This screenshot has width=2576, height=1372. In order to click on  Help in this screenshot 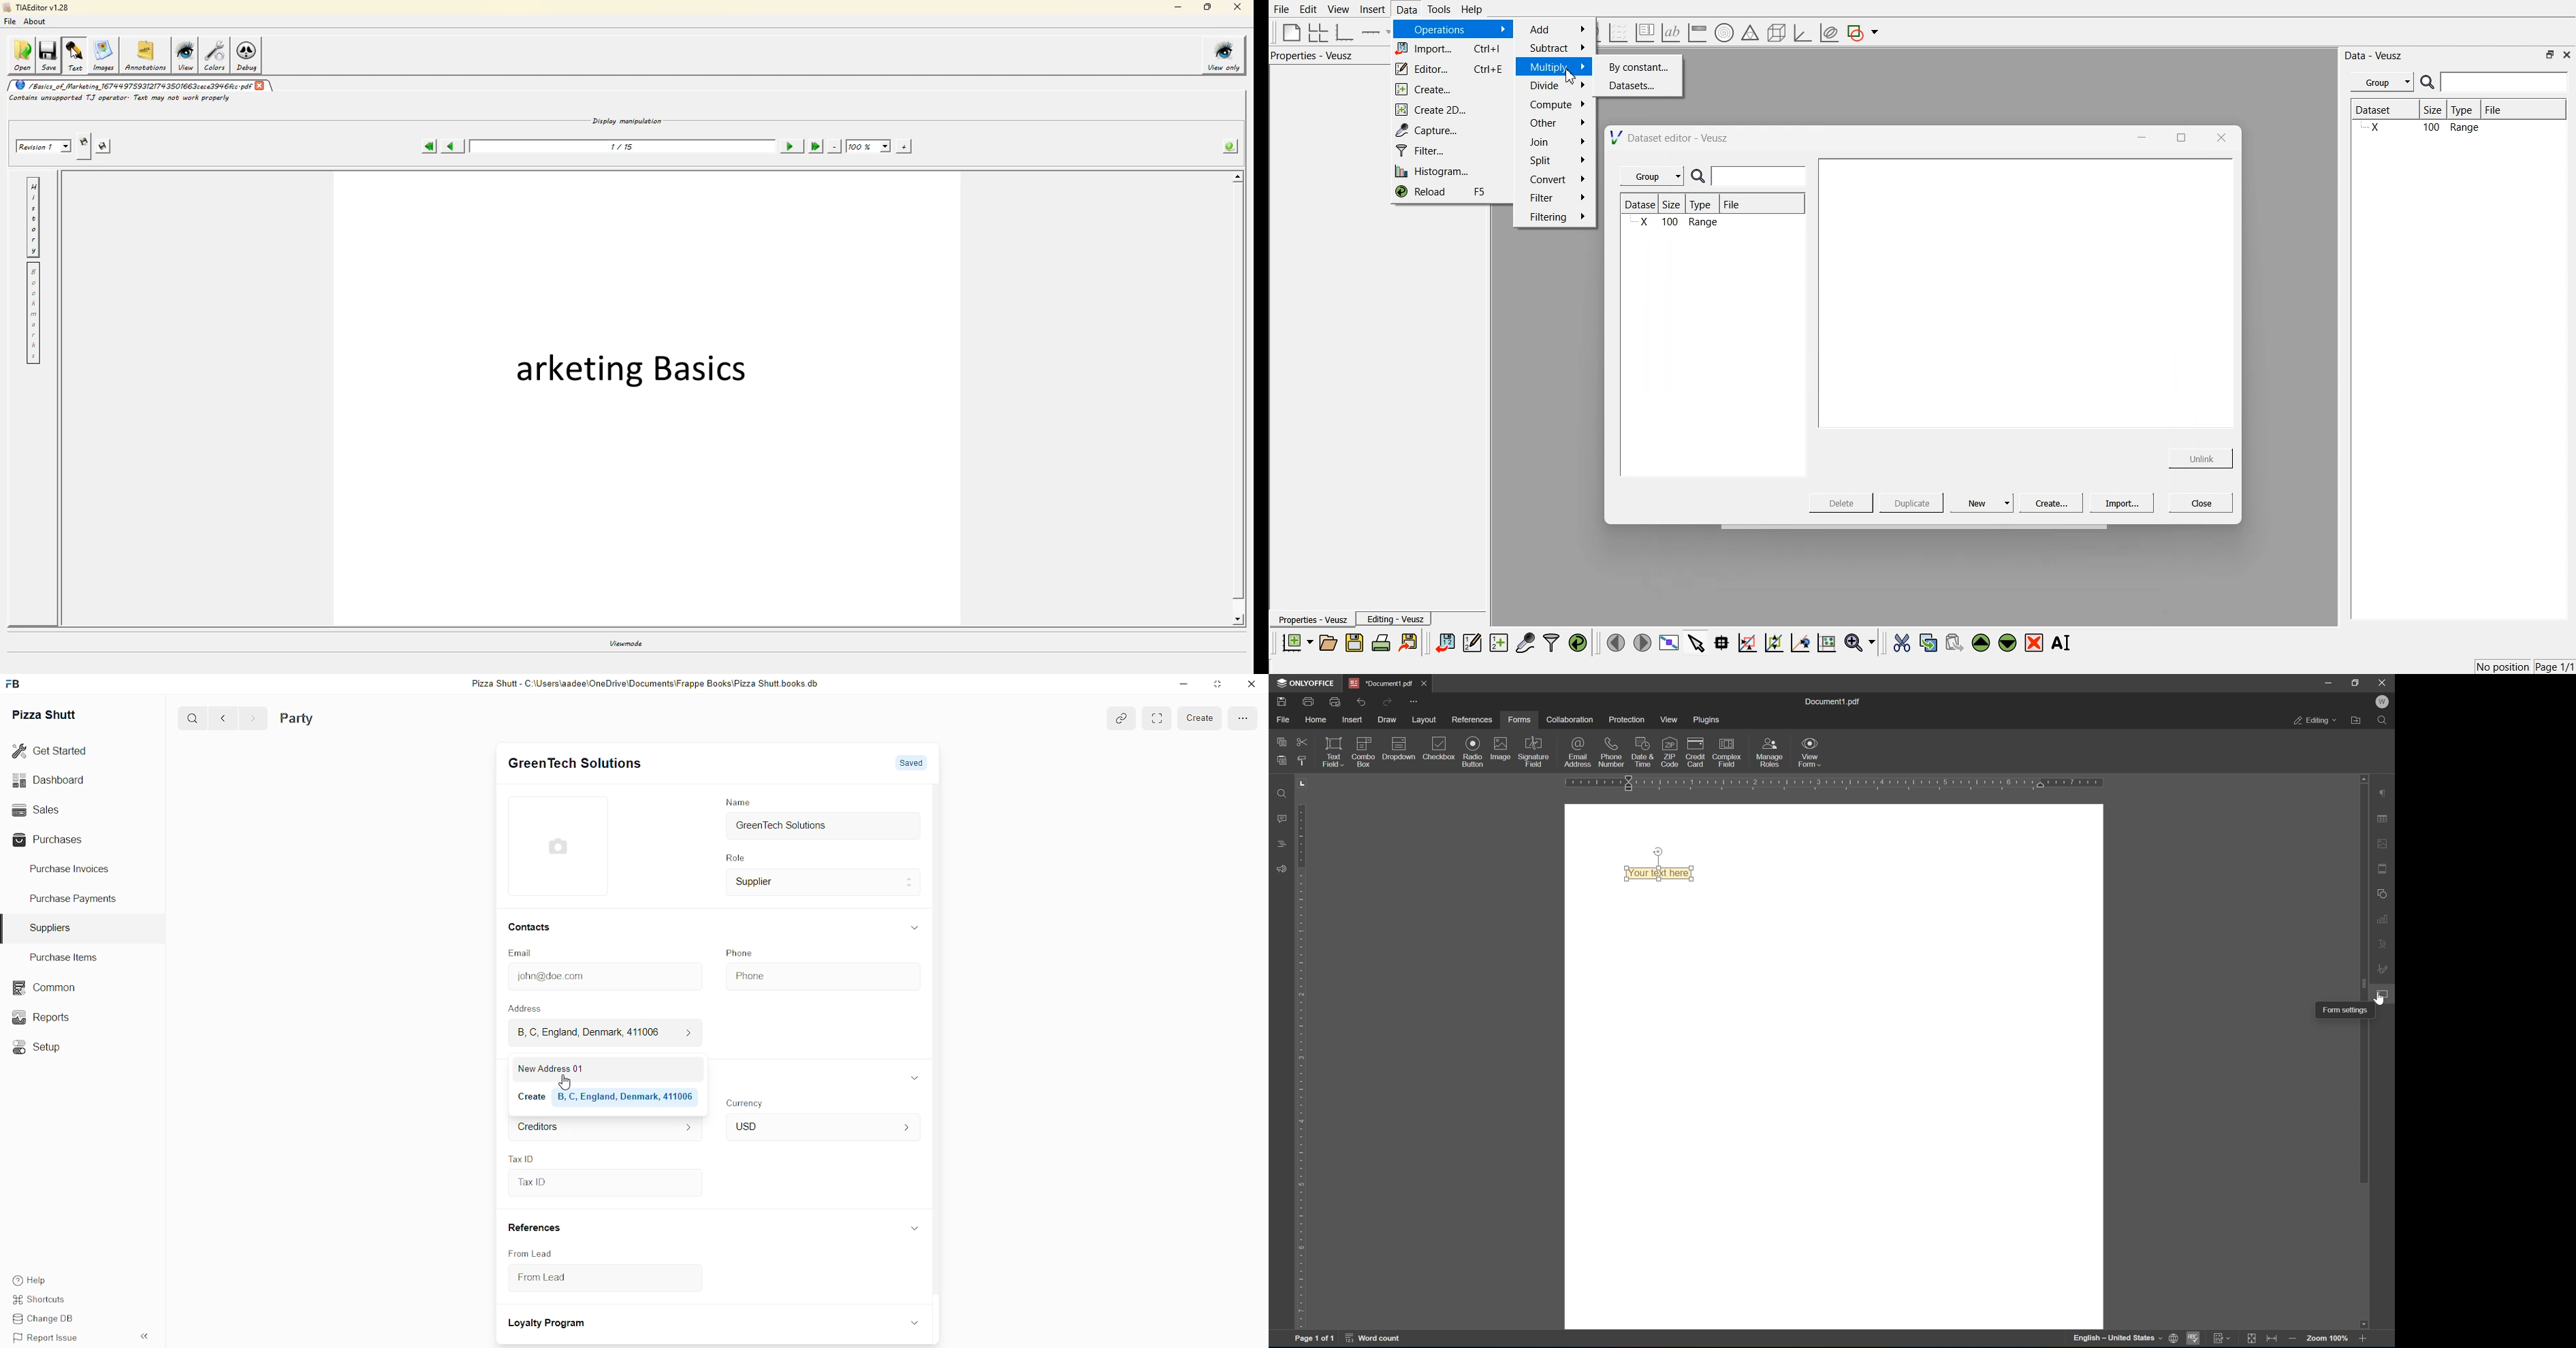, I will do `click(48, 1281)`.